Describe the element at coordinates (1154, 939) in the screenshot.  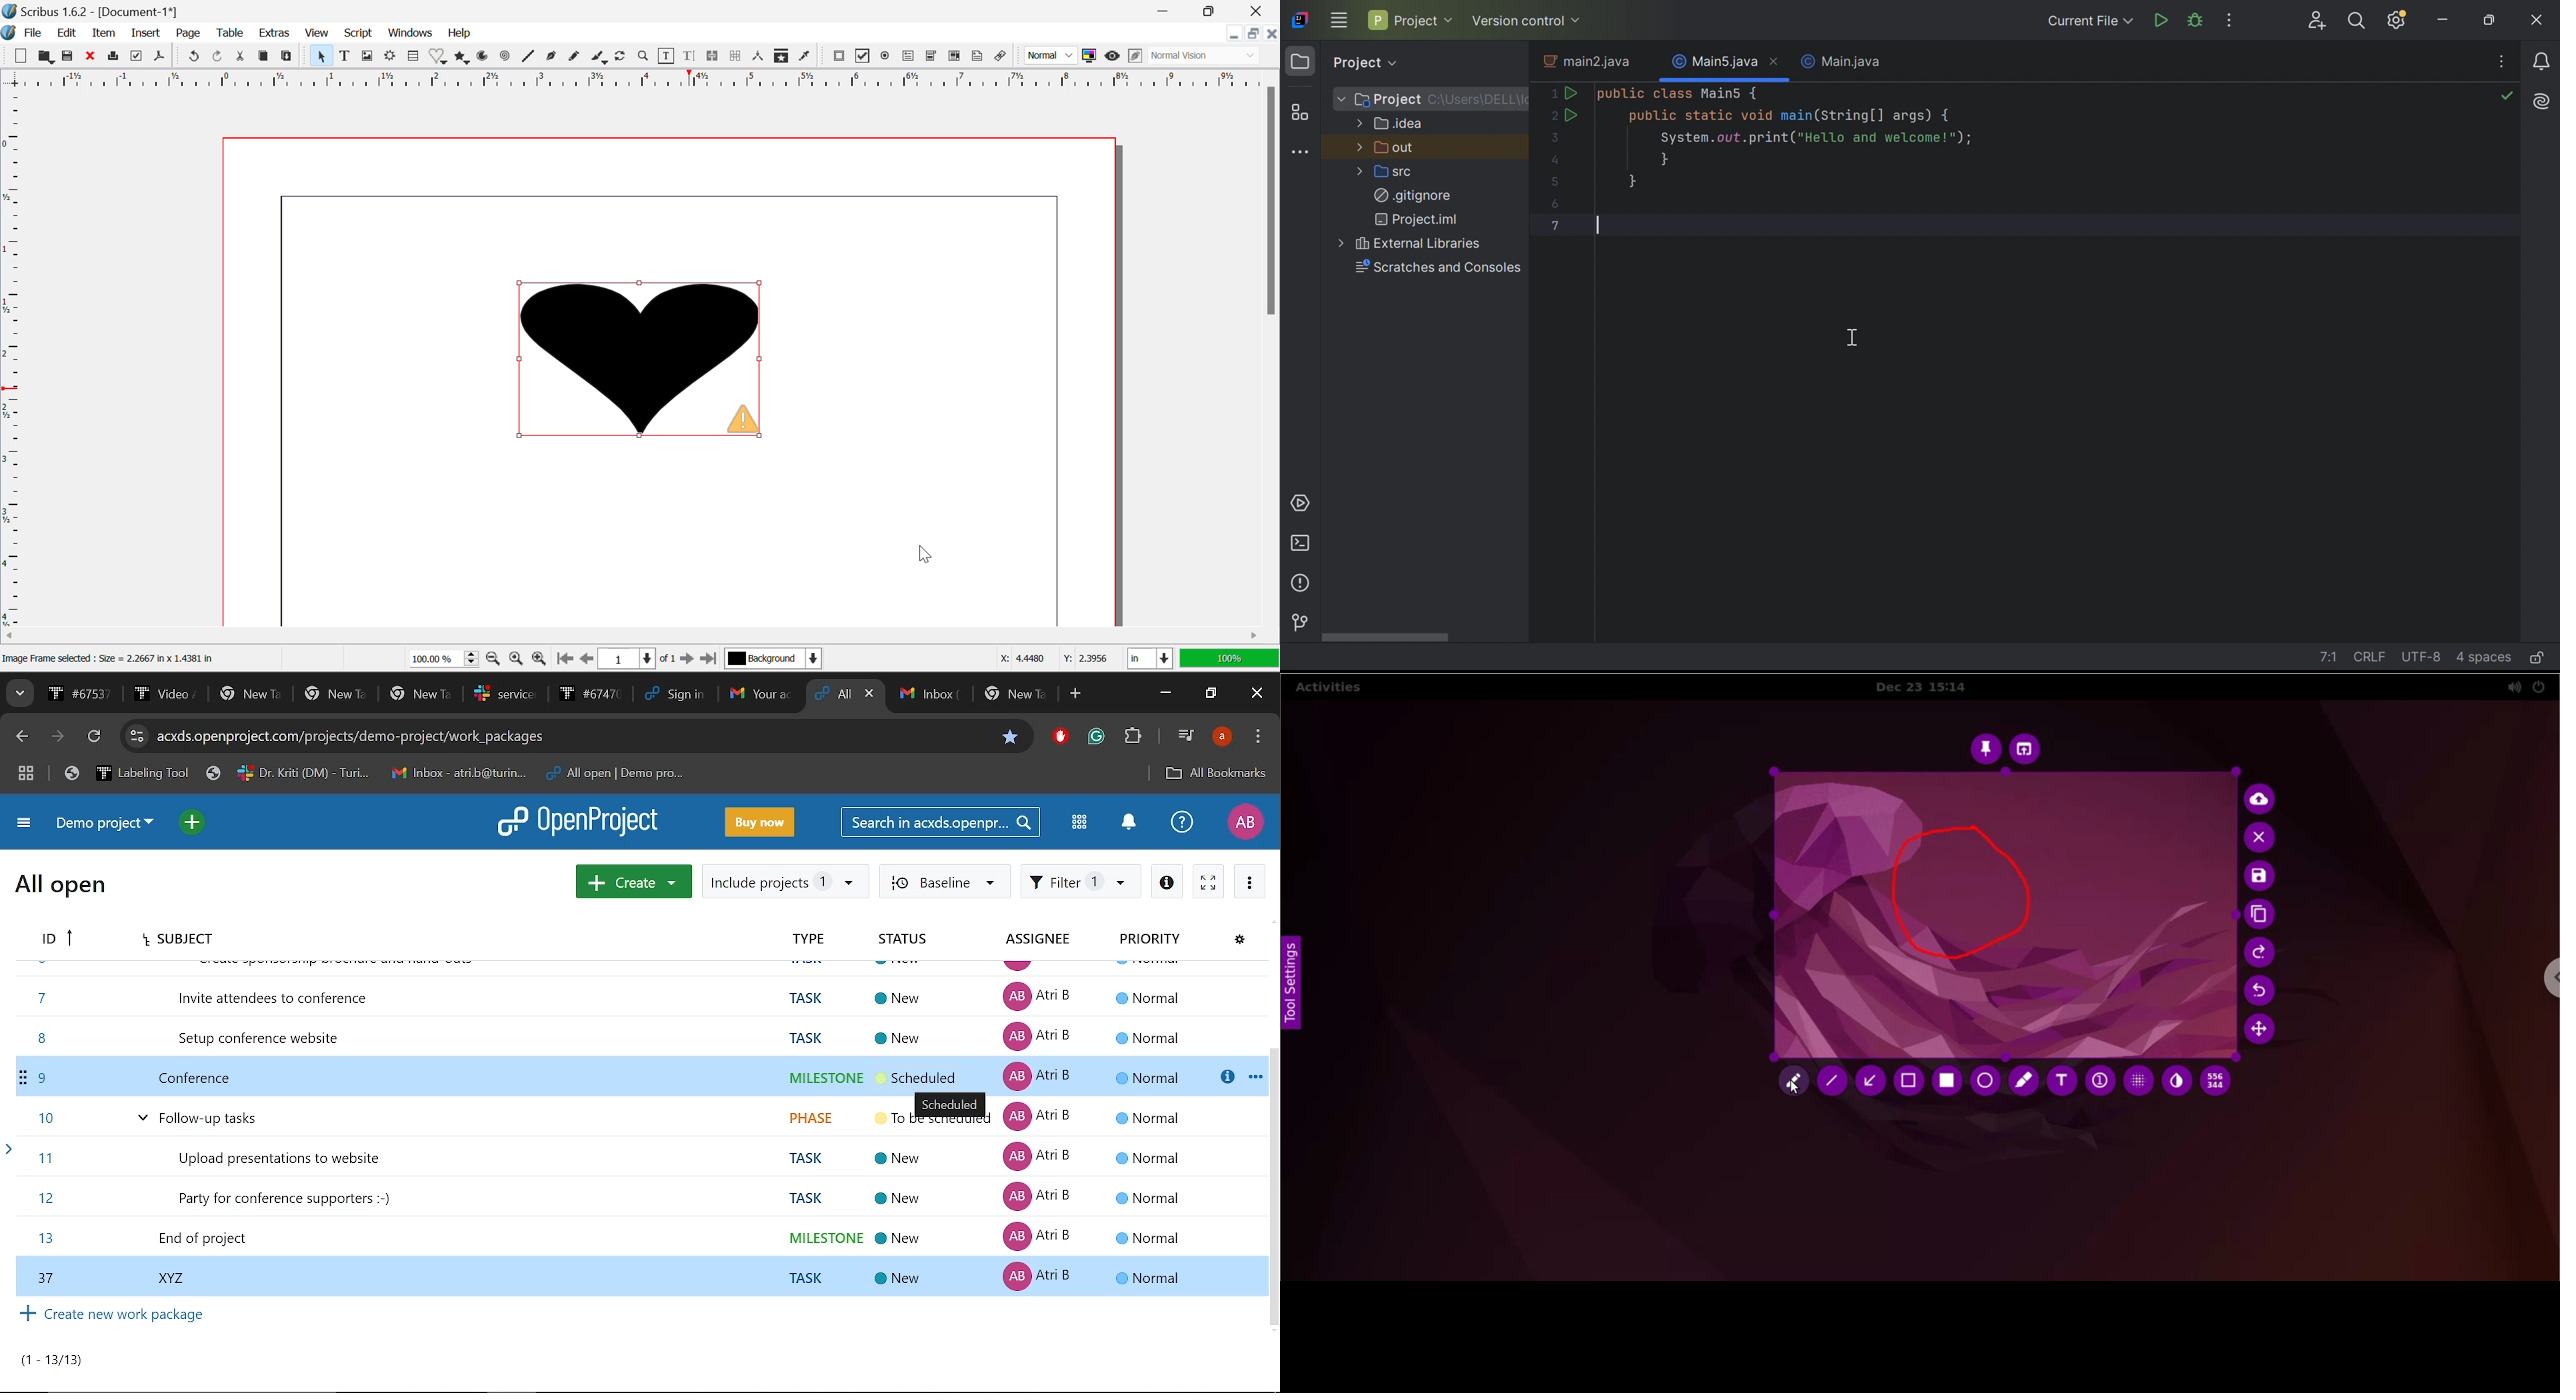
I see `Priority` at that location.